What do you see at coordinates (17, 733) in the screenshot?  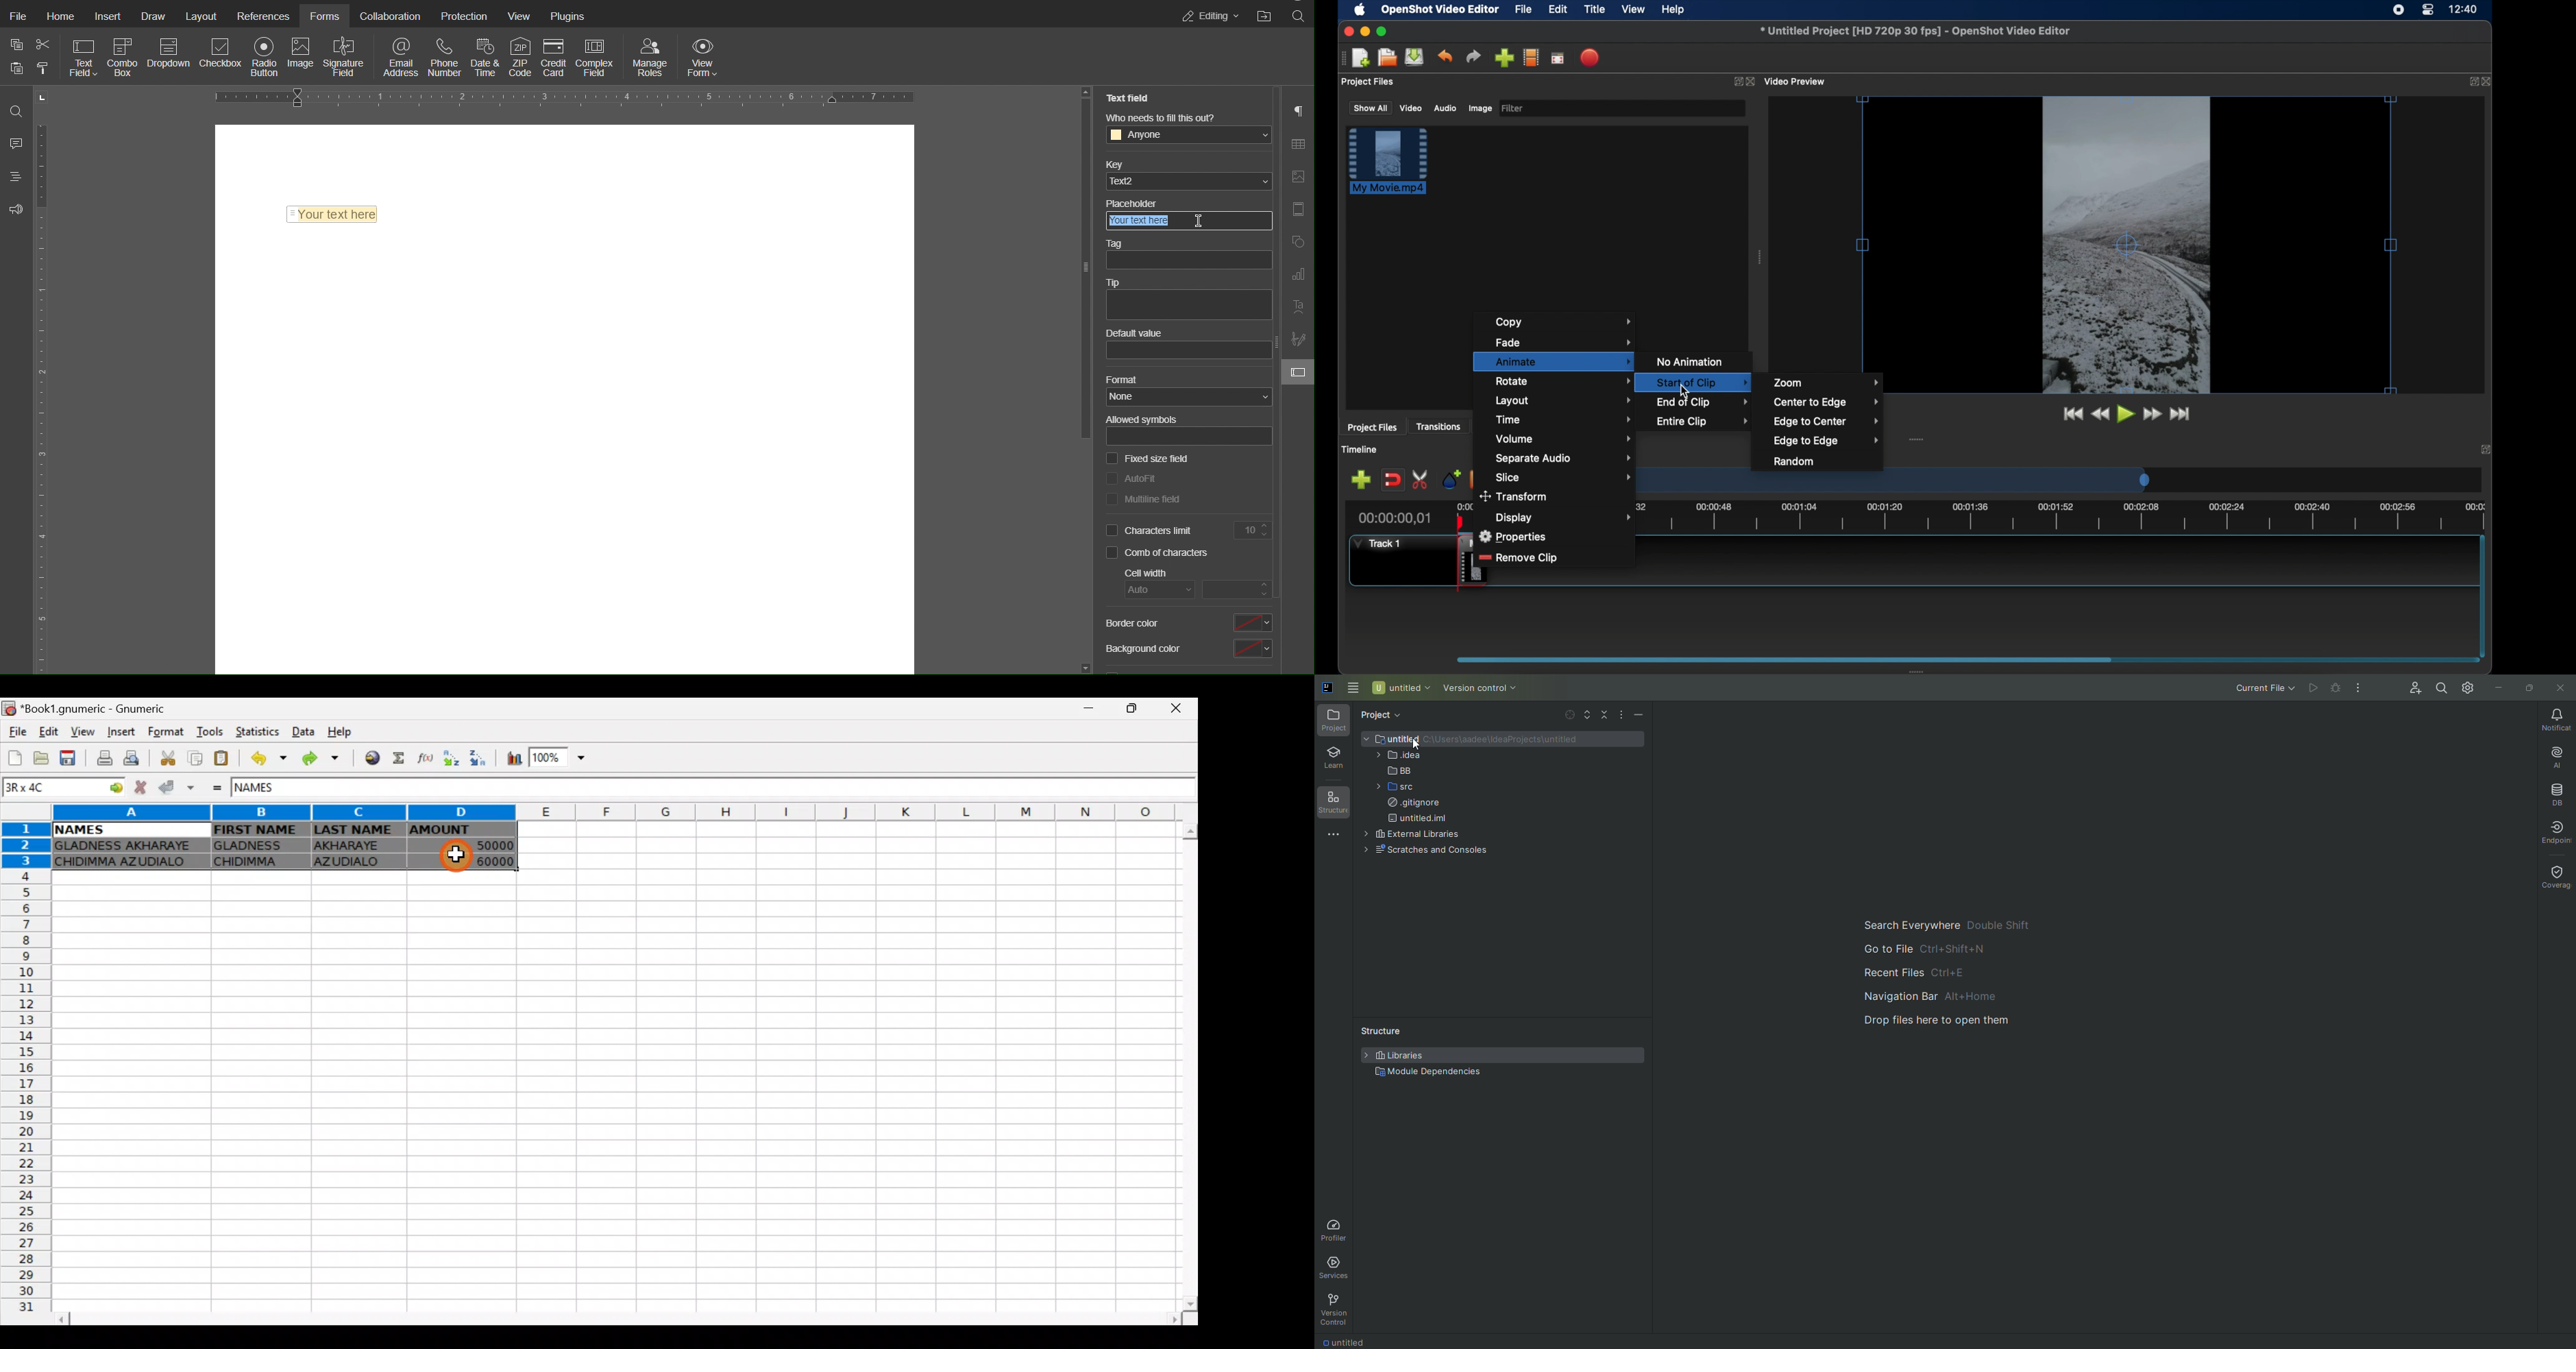 I see `File` at bounding box center [17, 733].